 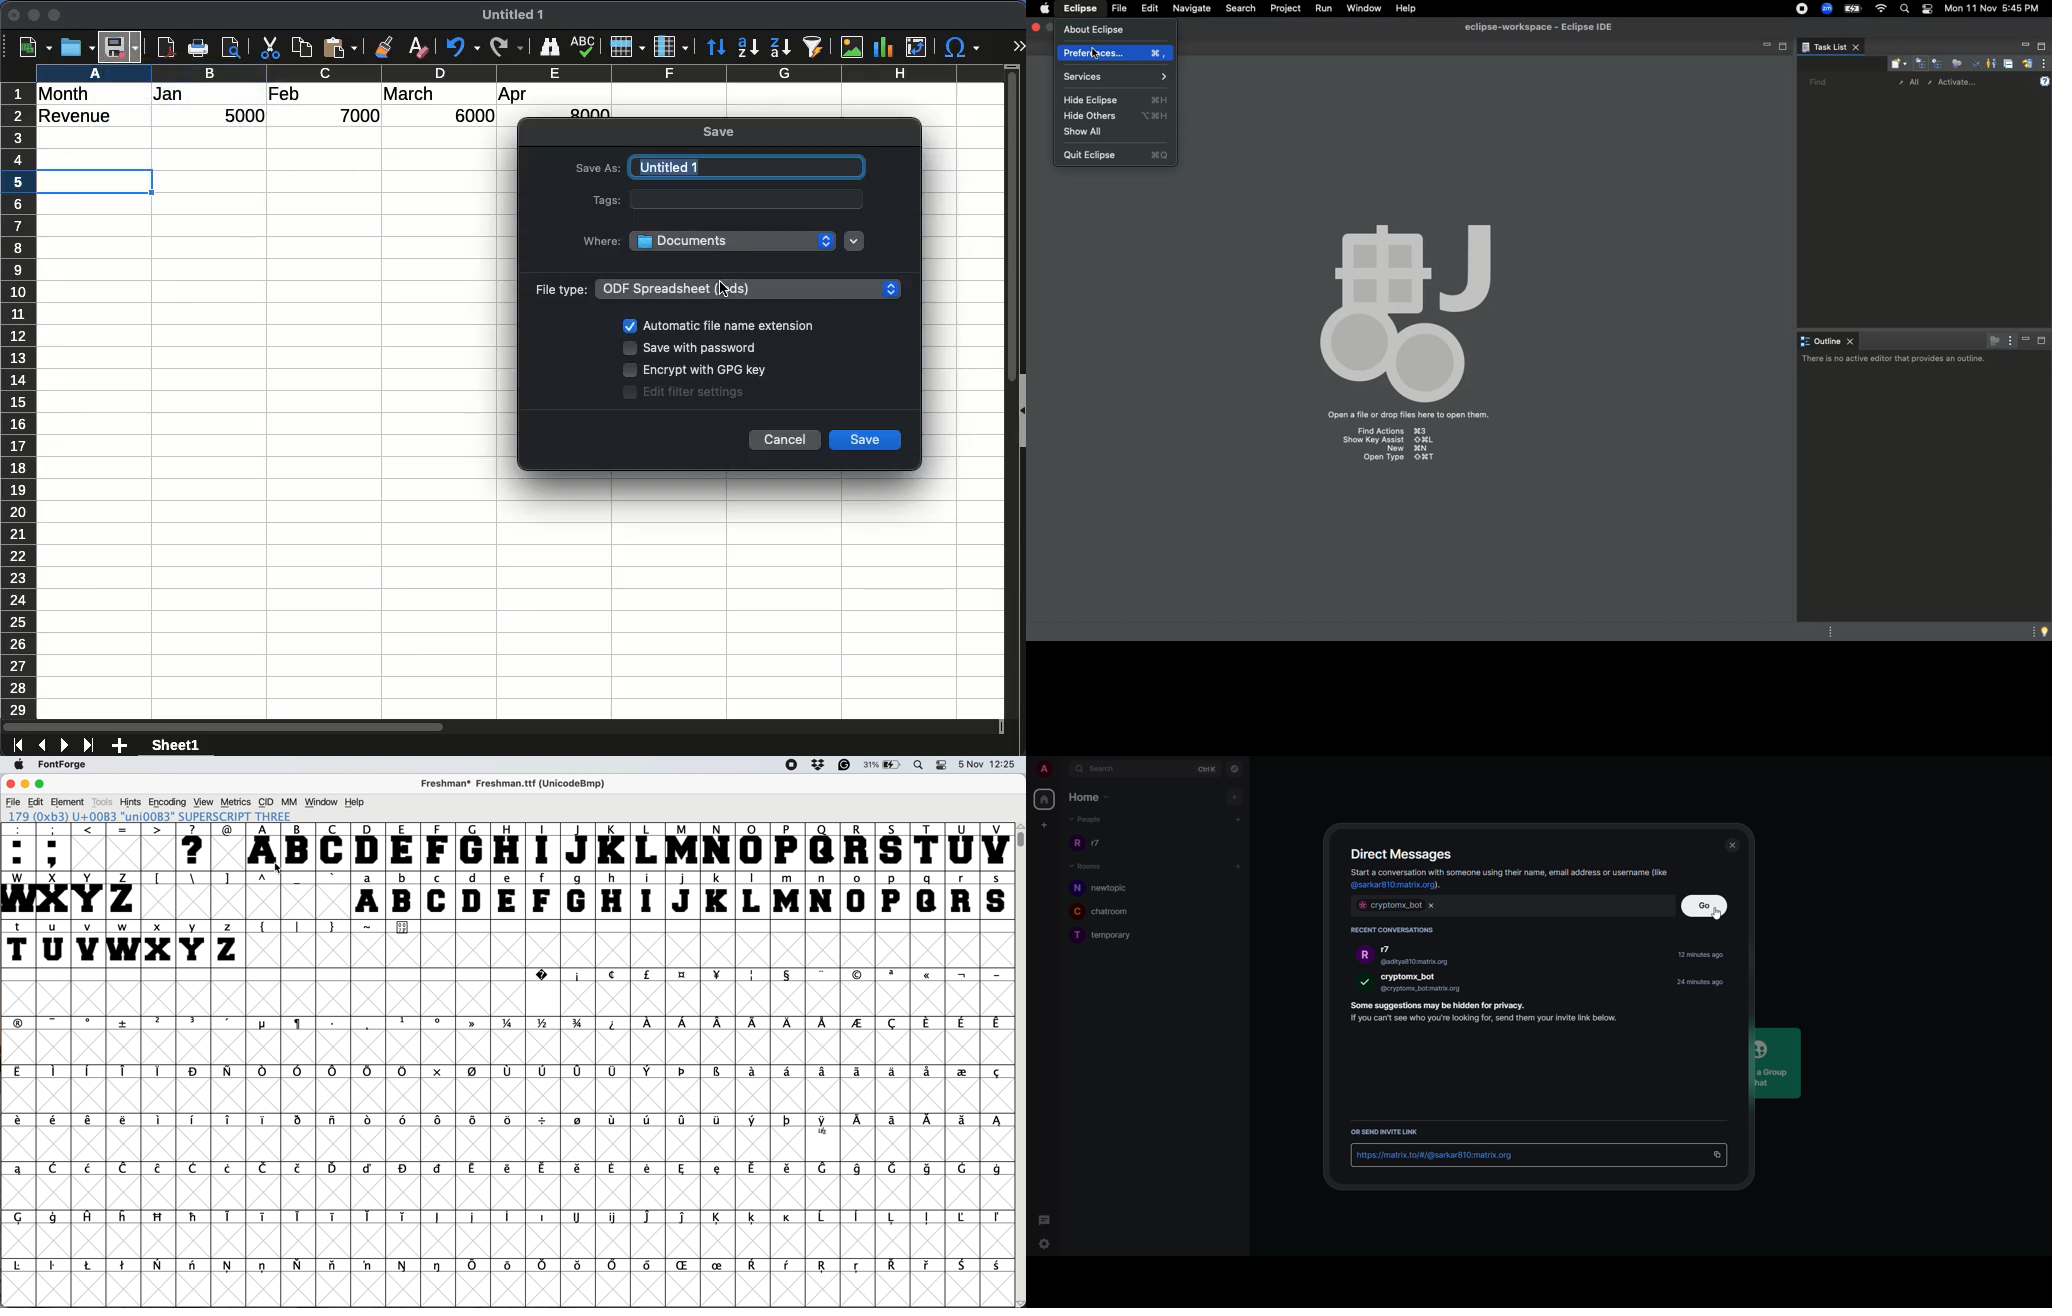 I want to click on symbol, so click(x=55, y=1122).